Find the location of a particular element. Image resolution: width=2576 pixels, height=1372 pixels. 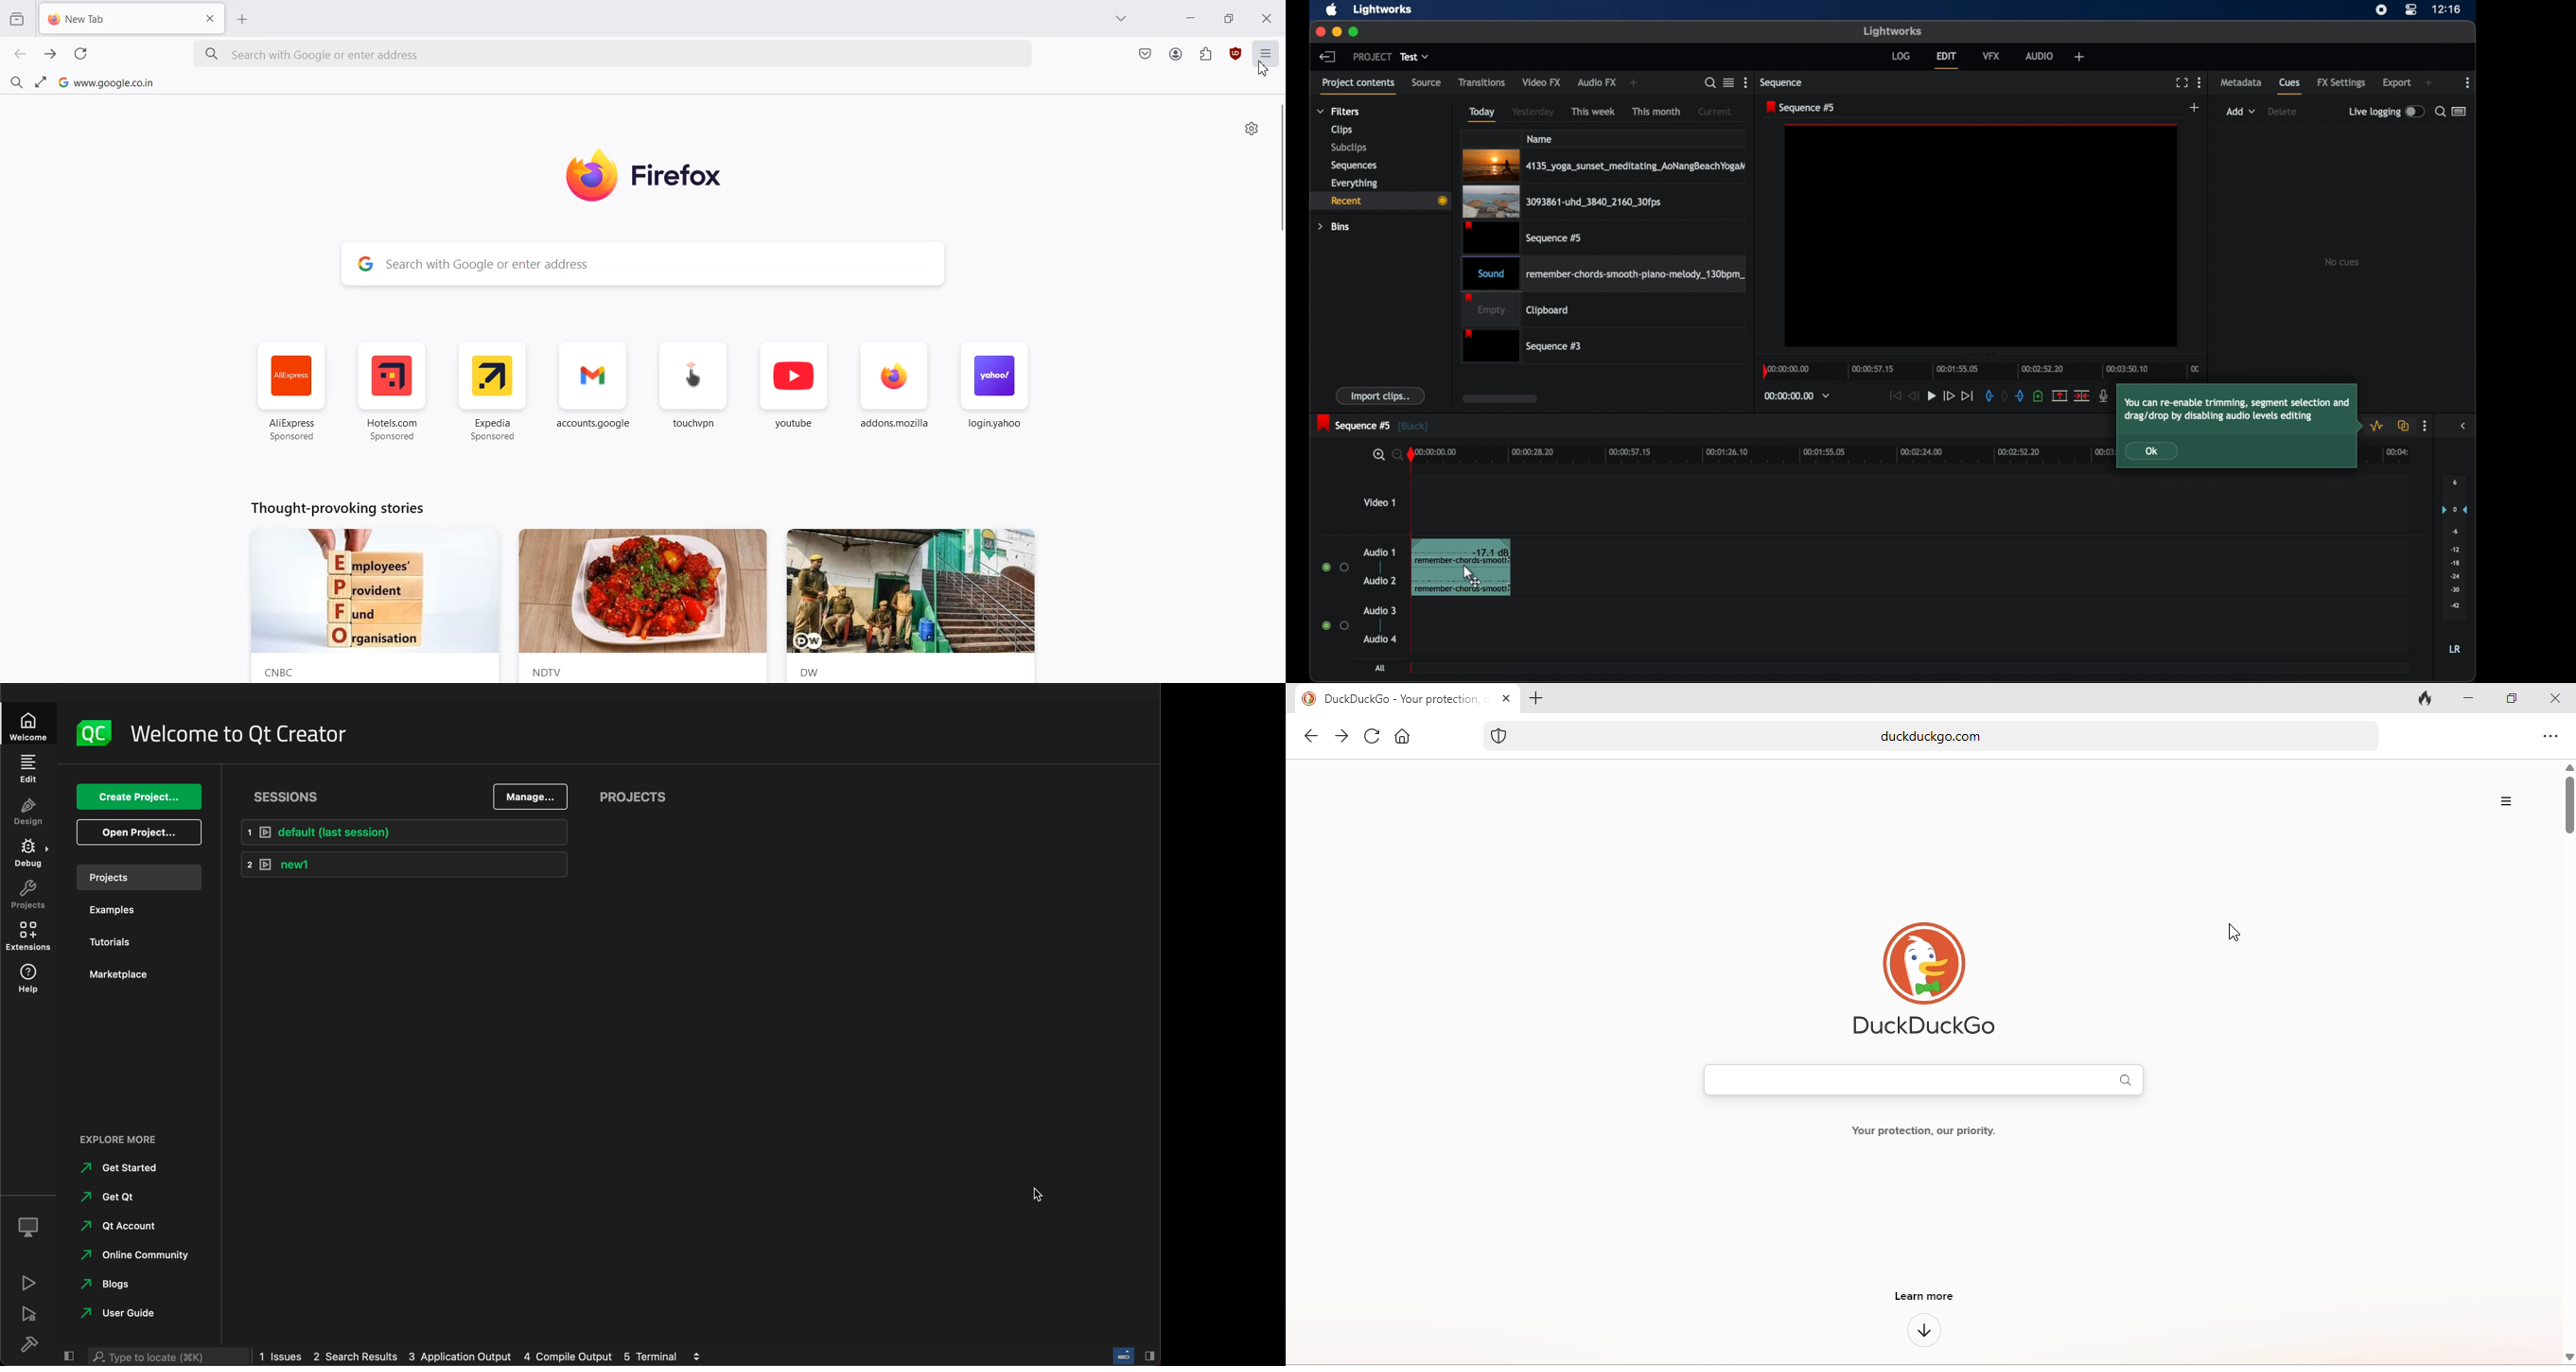

get started is located at coordinates (129, 1168).